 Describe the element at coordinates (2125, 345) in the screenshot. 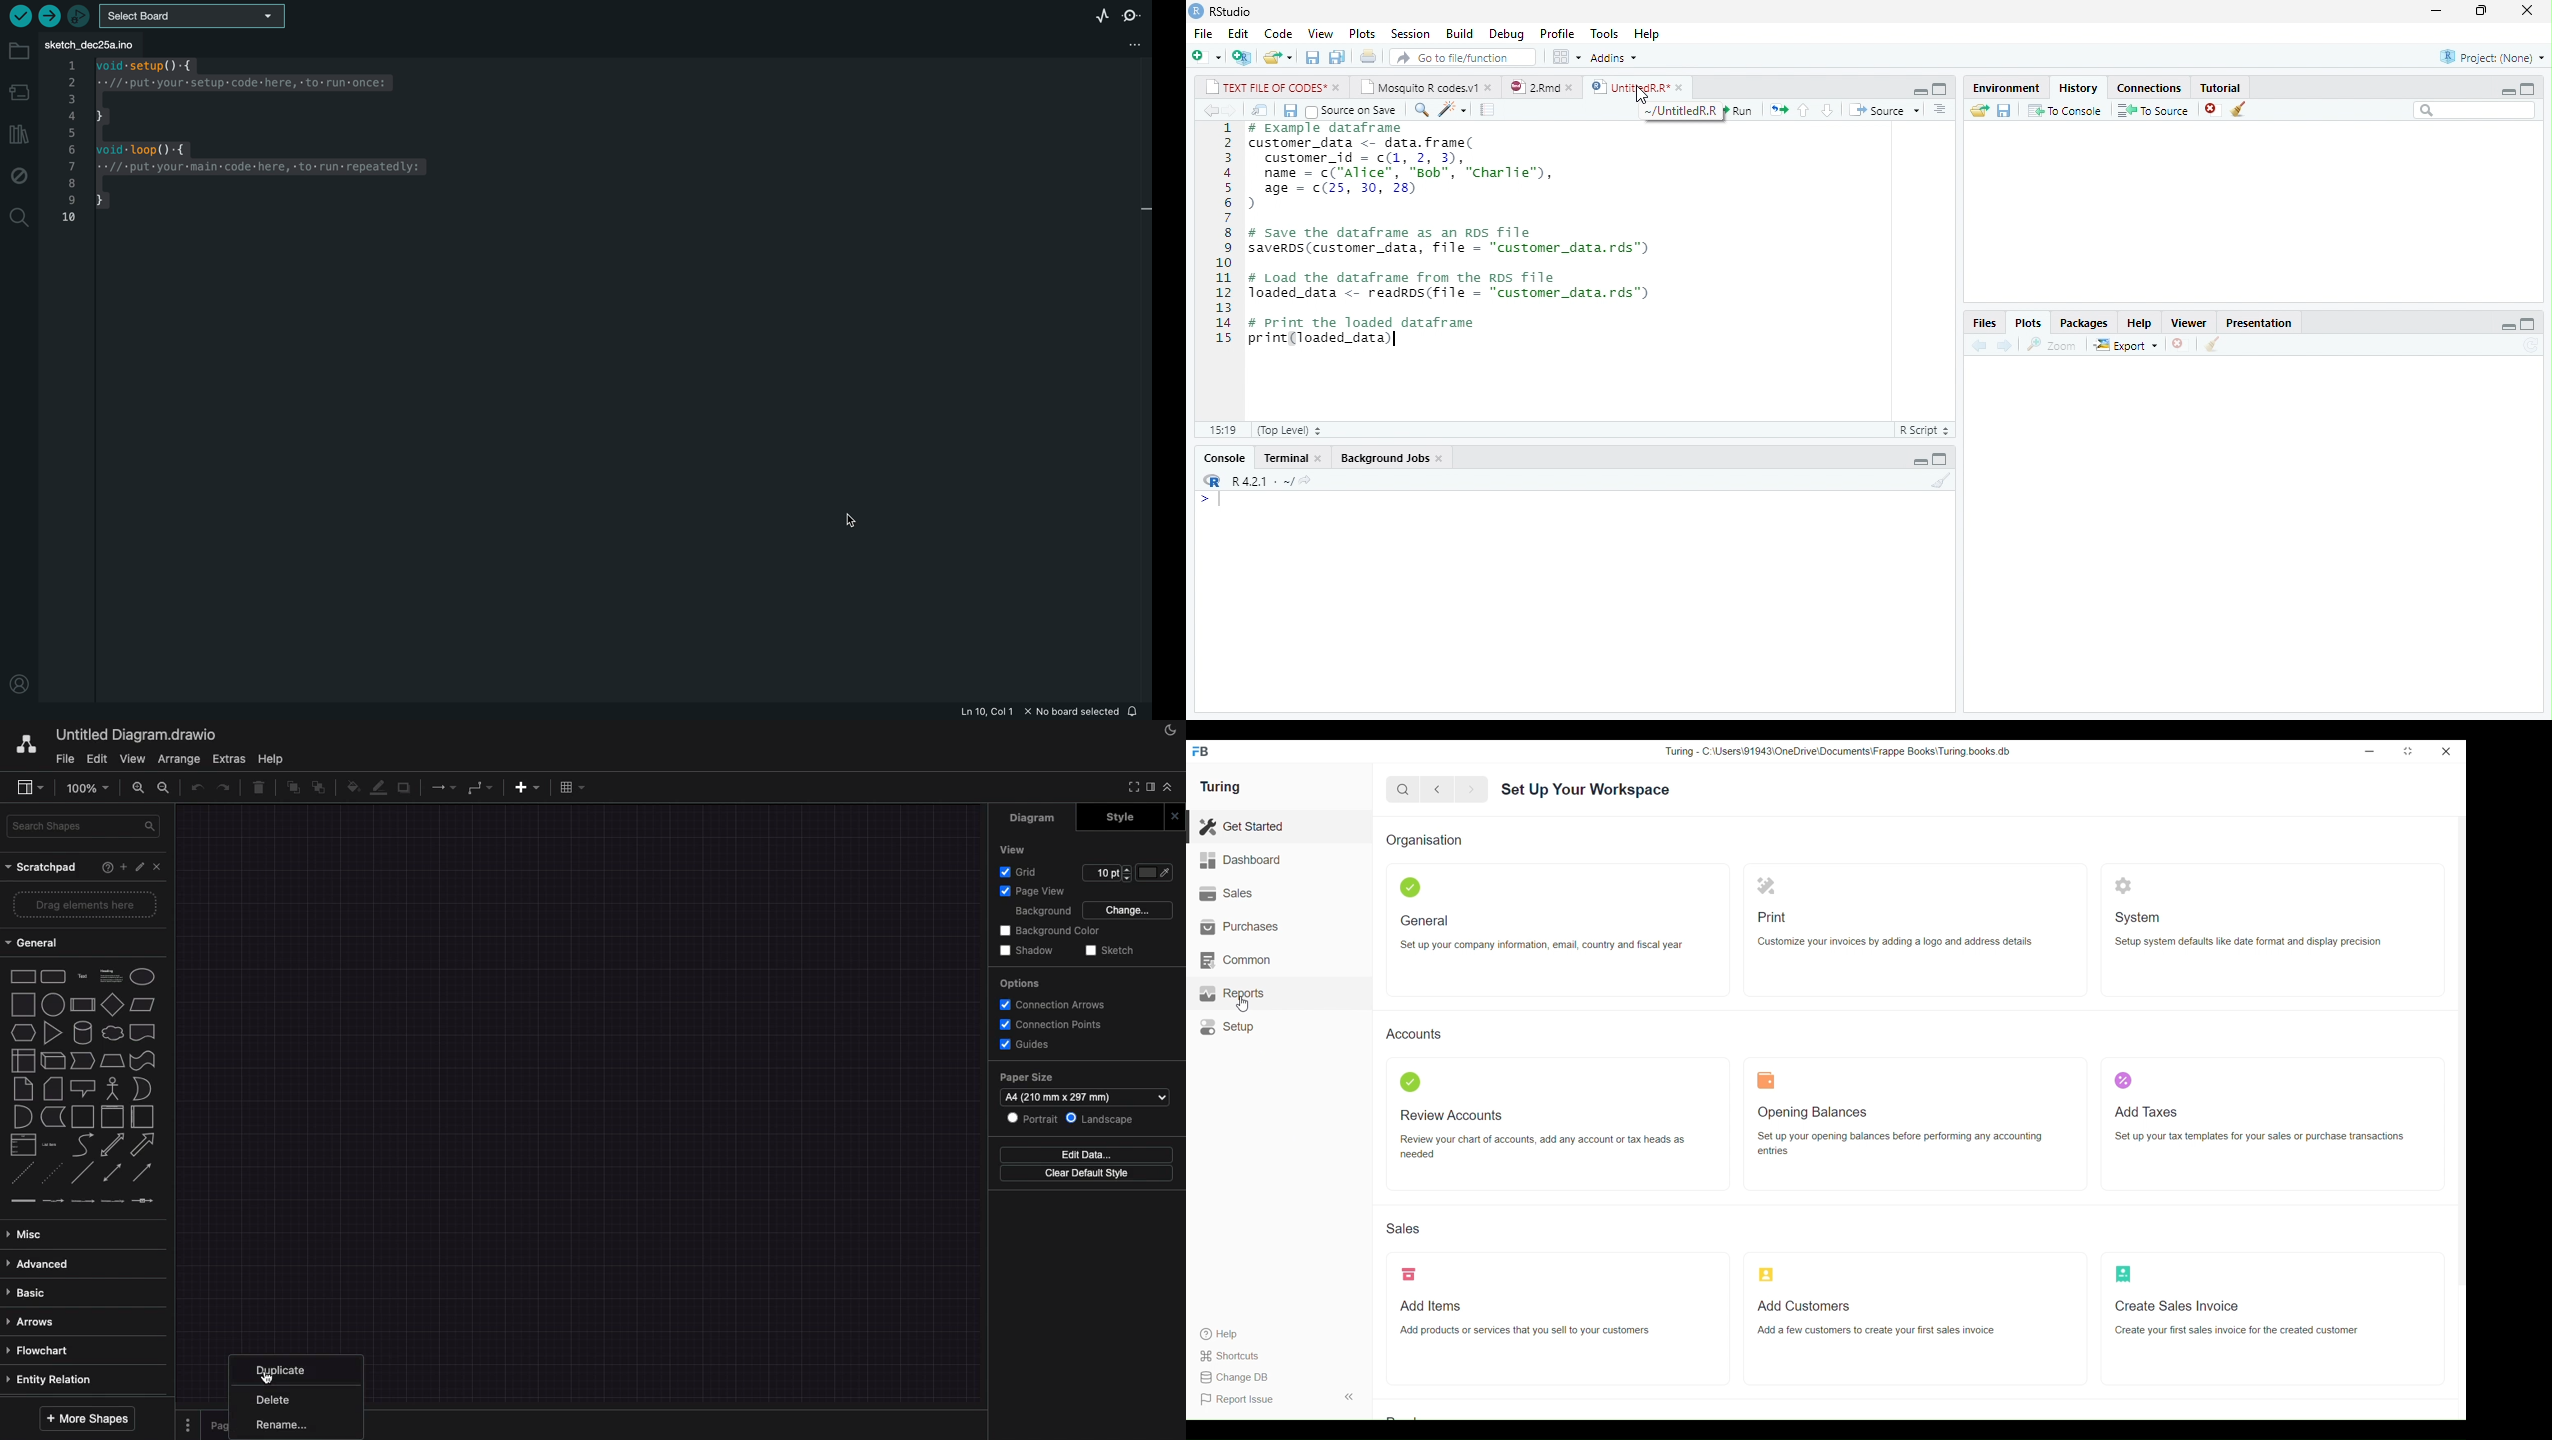

I see `Export` at that location.